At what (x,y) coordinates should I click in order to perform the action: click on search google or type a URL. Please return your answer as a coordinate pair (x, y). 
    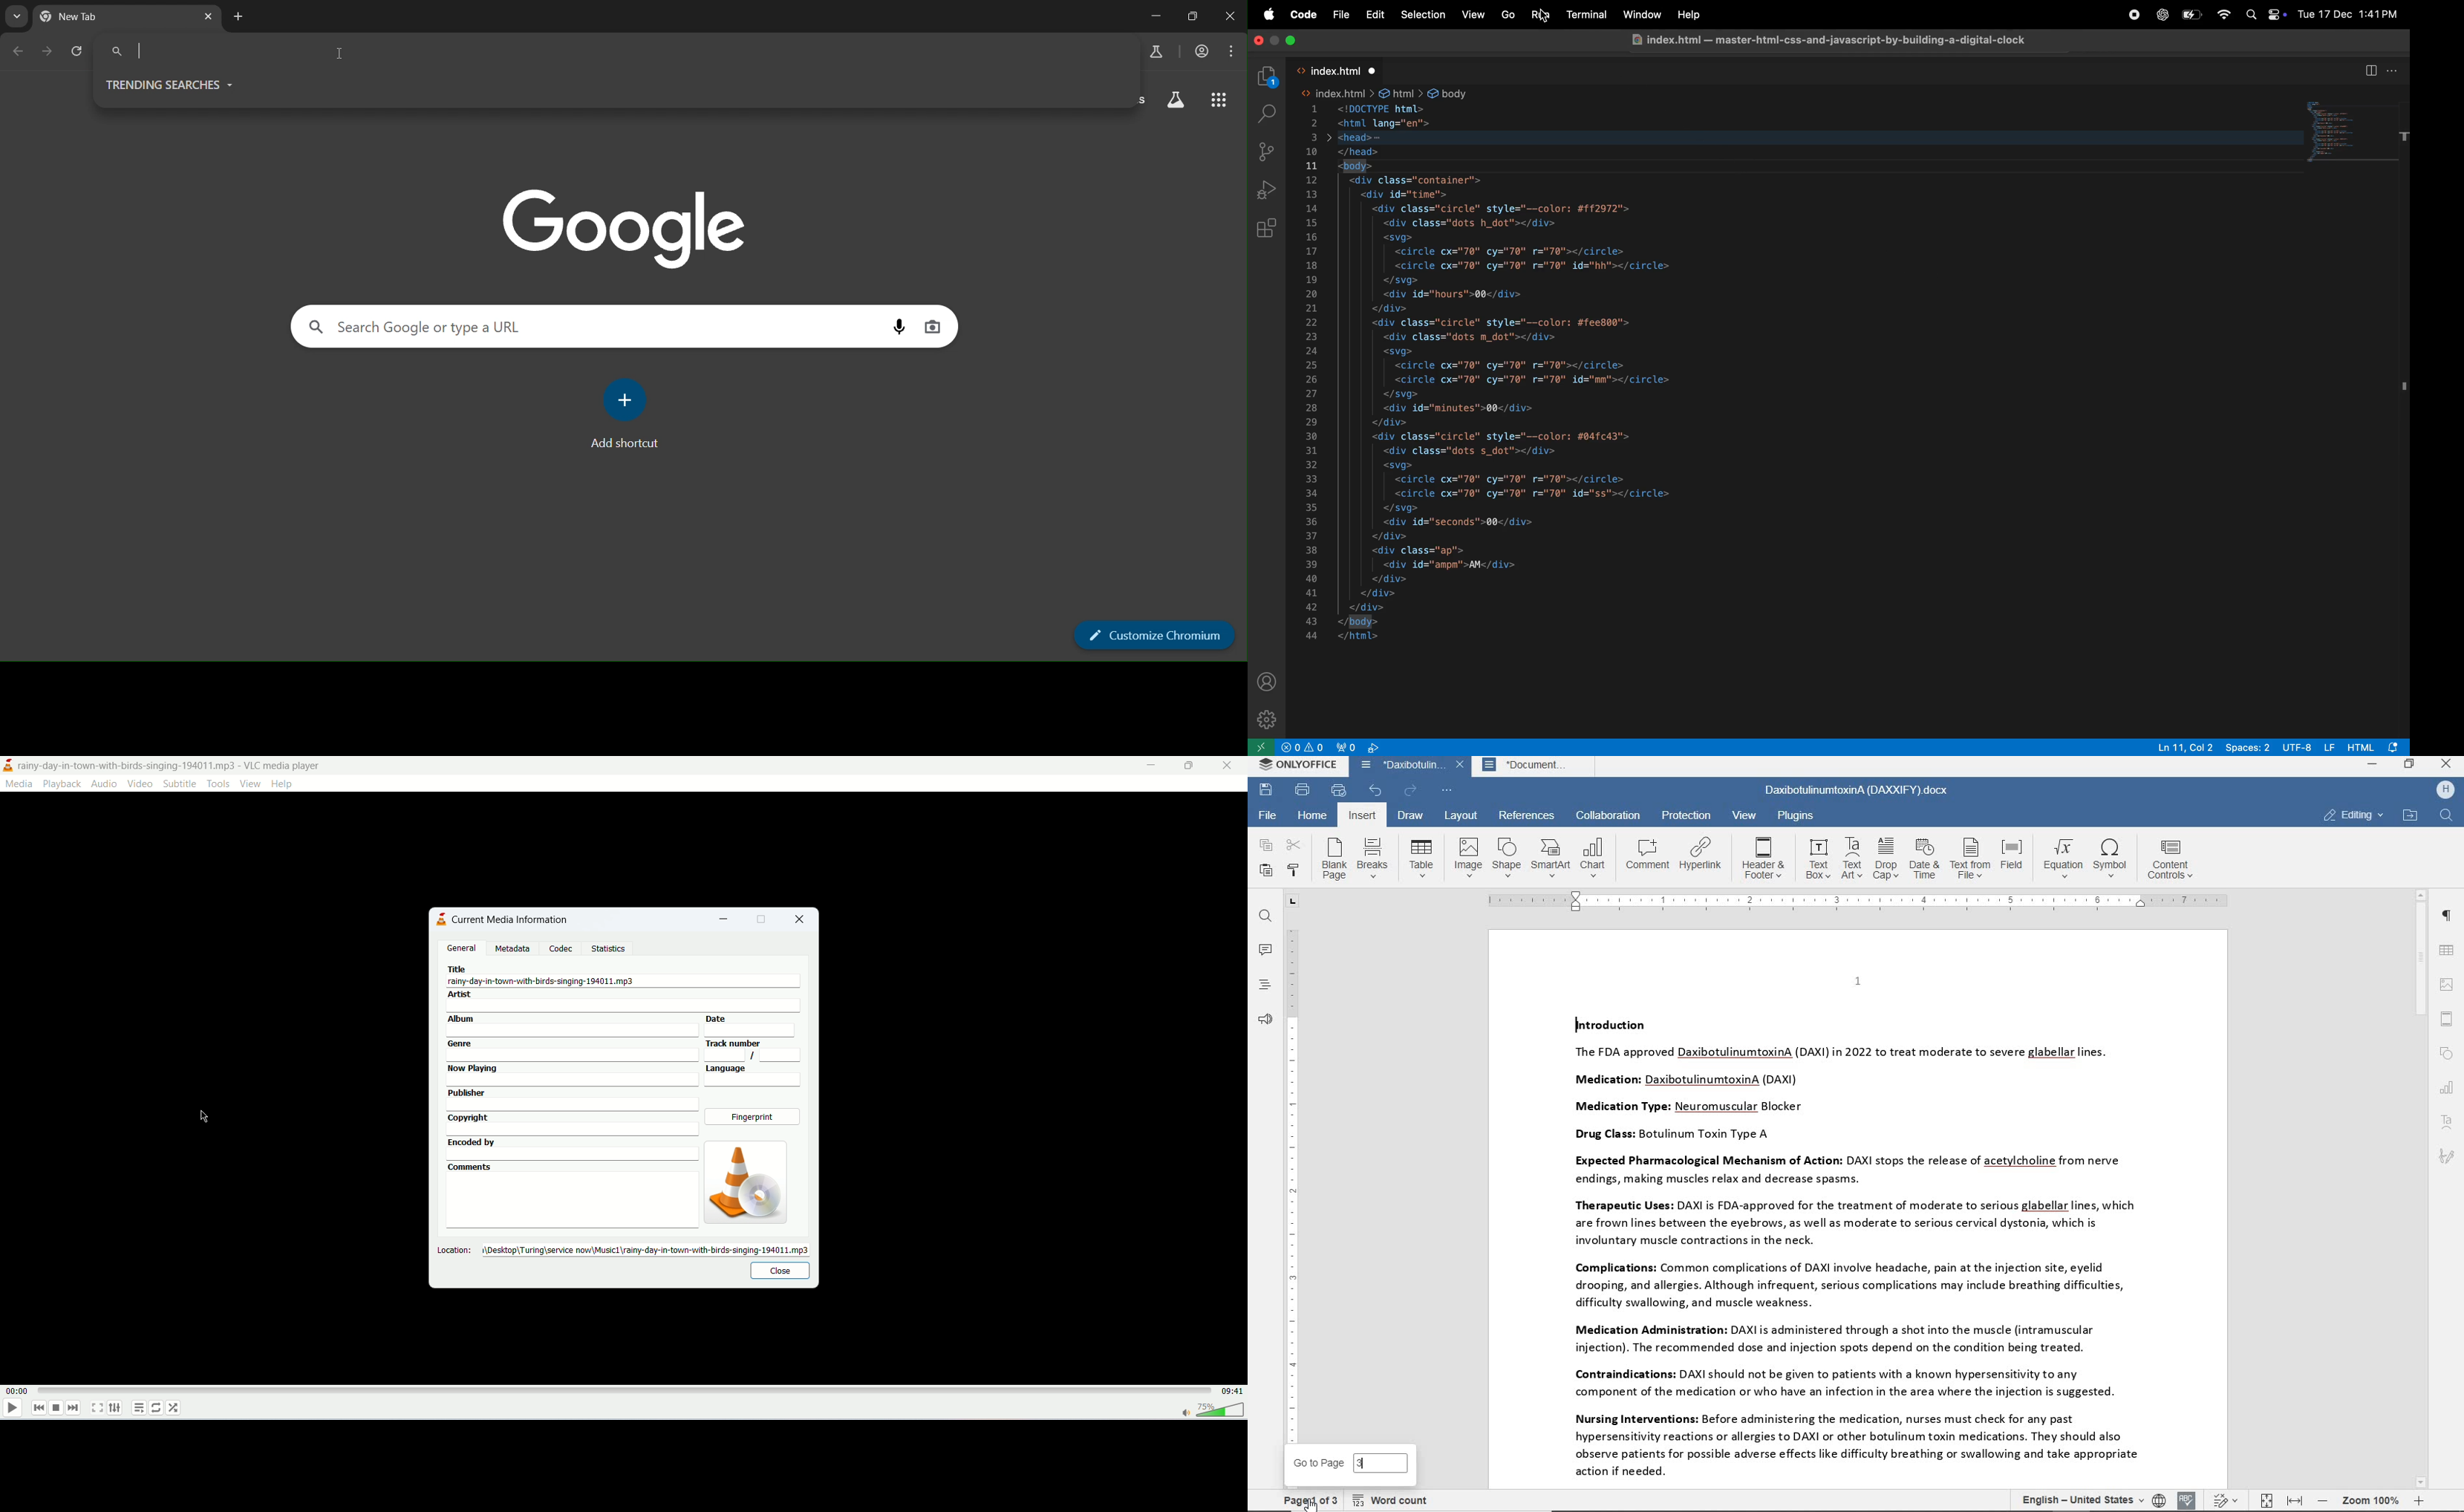
    Looking at the image, I should click on (615, 51).